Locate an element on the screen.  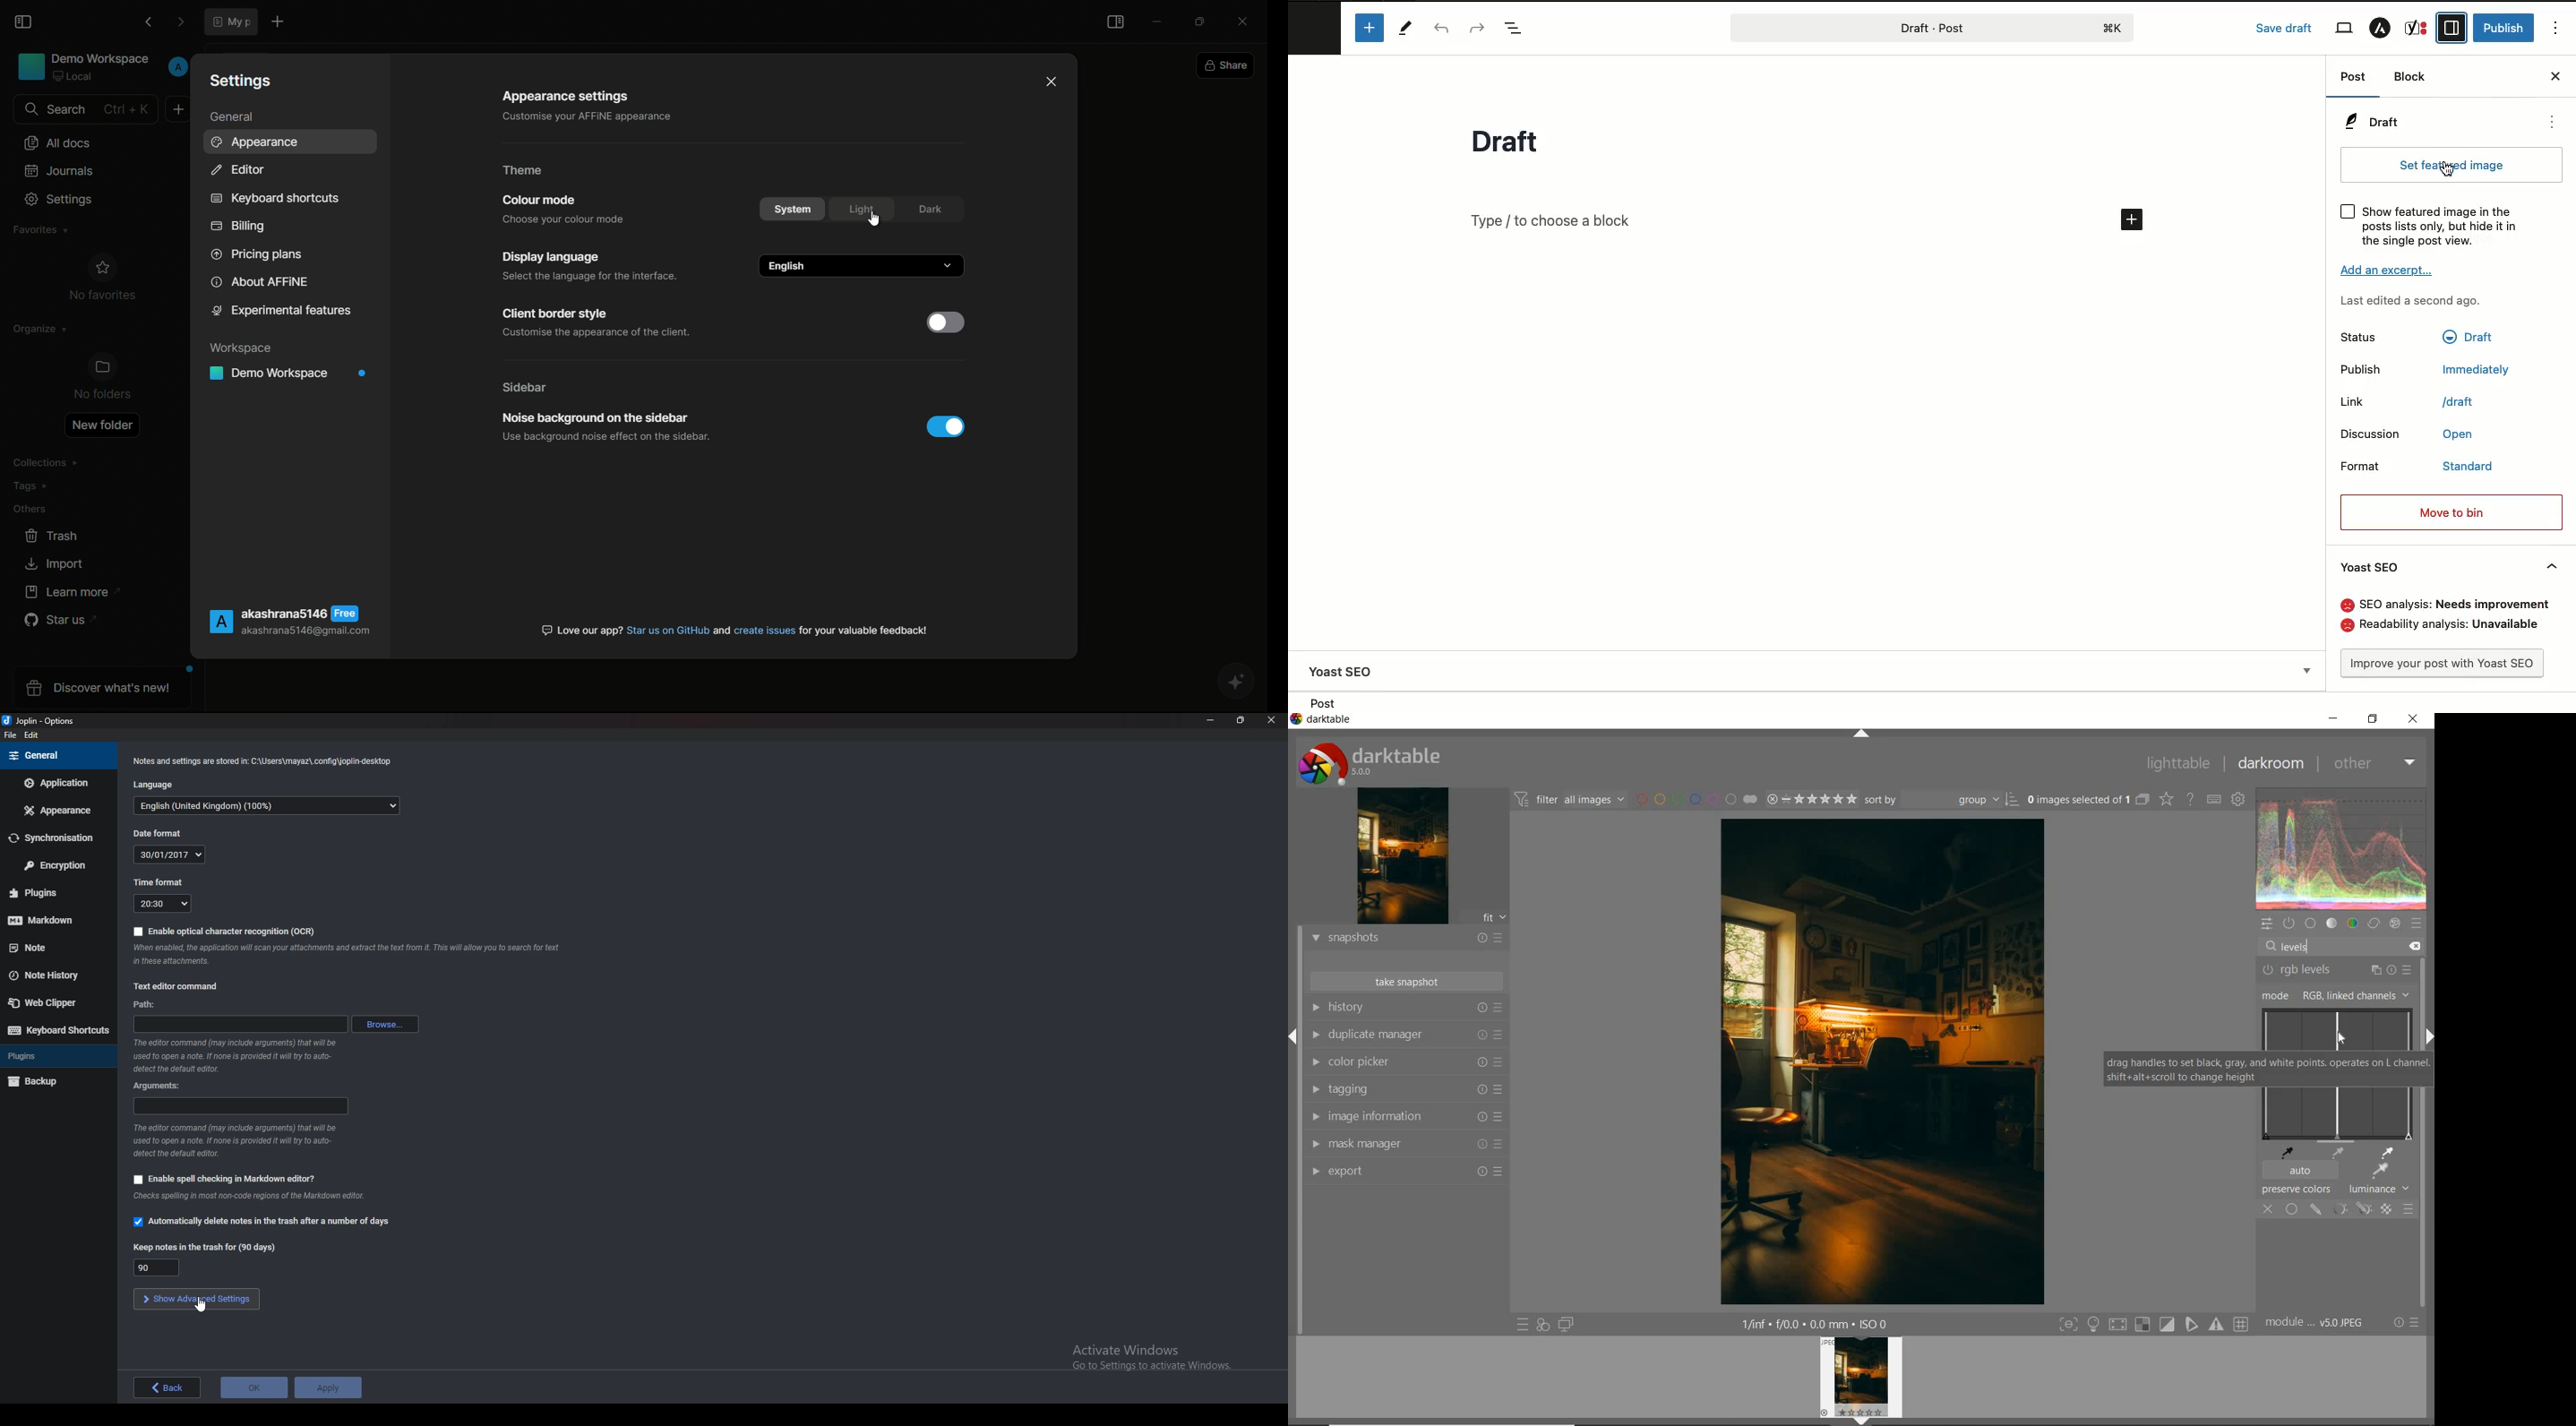
cursor is located at coordinates (201, 1308).